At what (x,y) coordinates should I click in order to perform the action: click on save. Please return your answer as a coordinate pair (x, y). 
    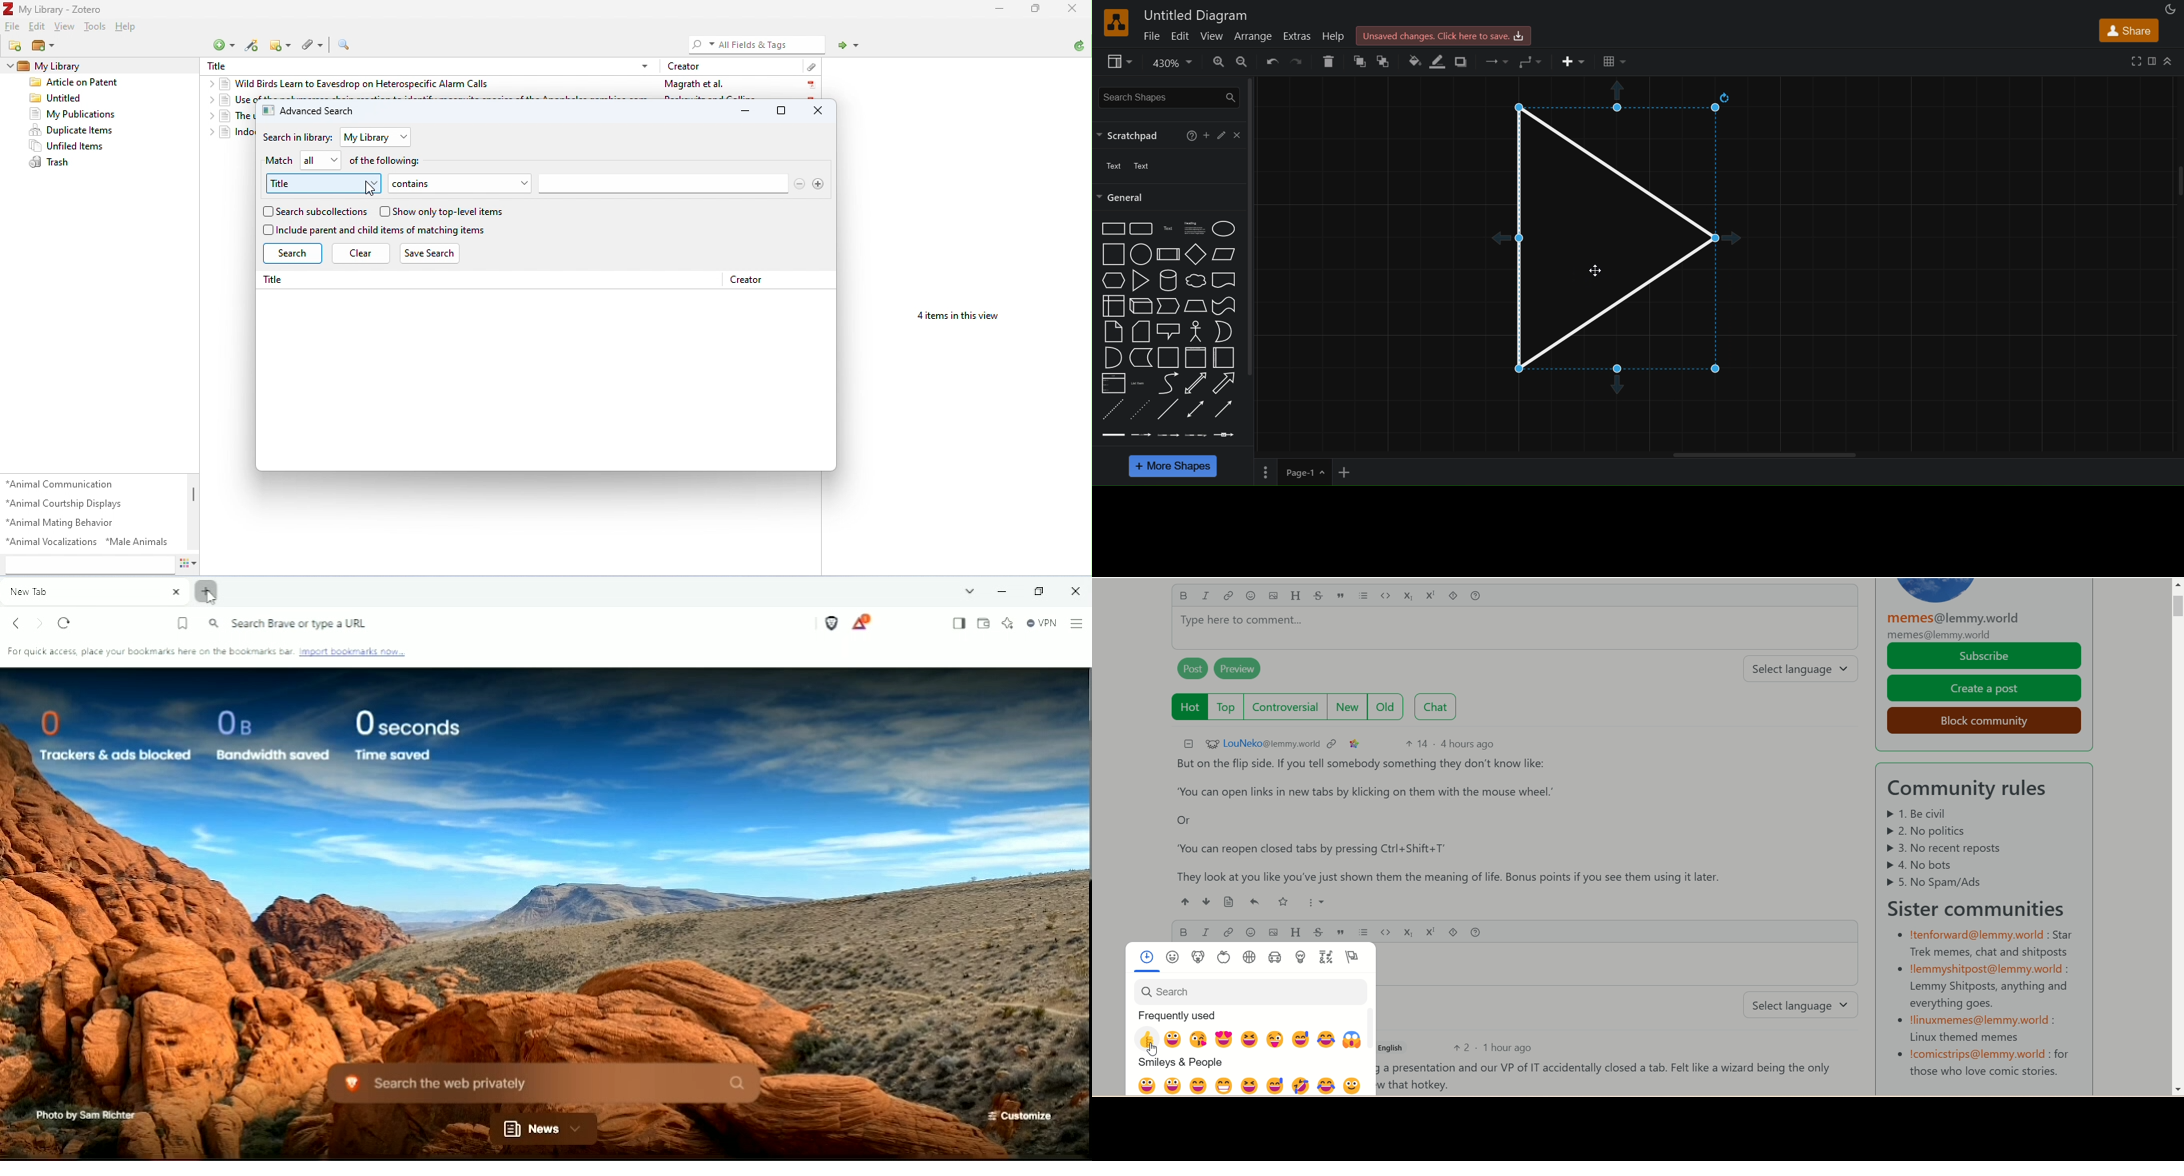
    Looking at the image, I should click on (1284, 902).